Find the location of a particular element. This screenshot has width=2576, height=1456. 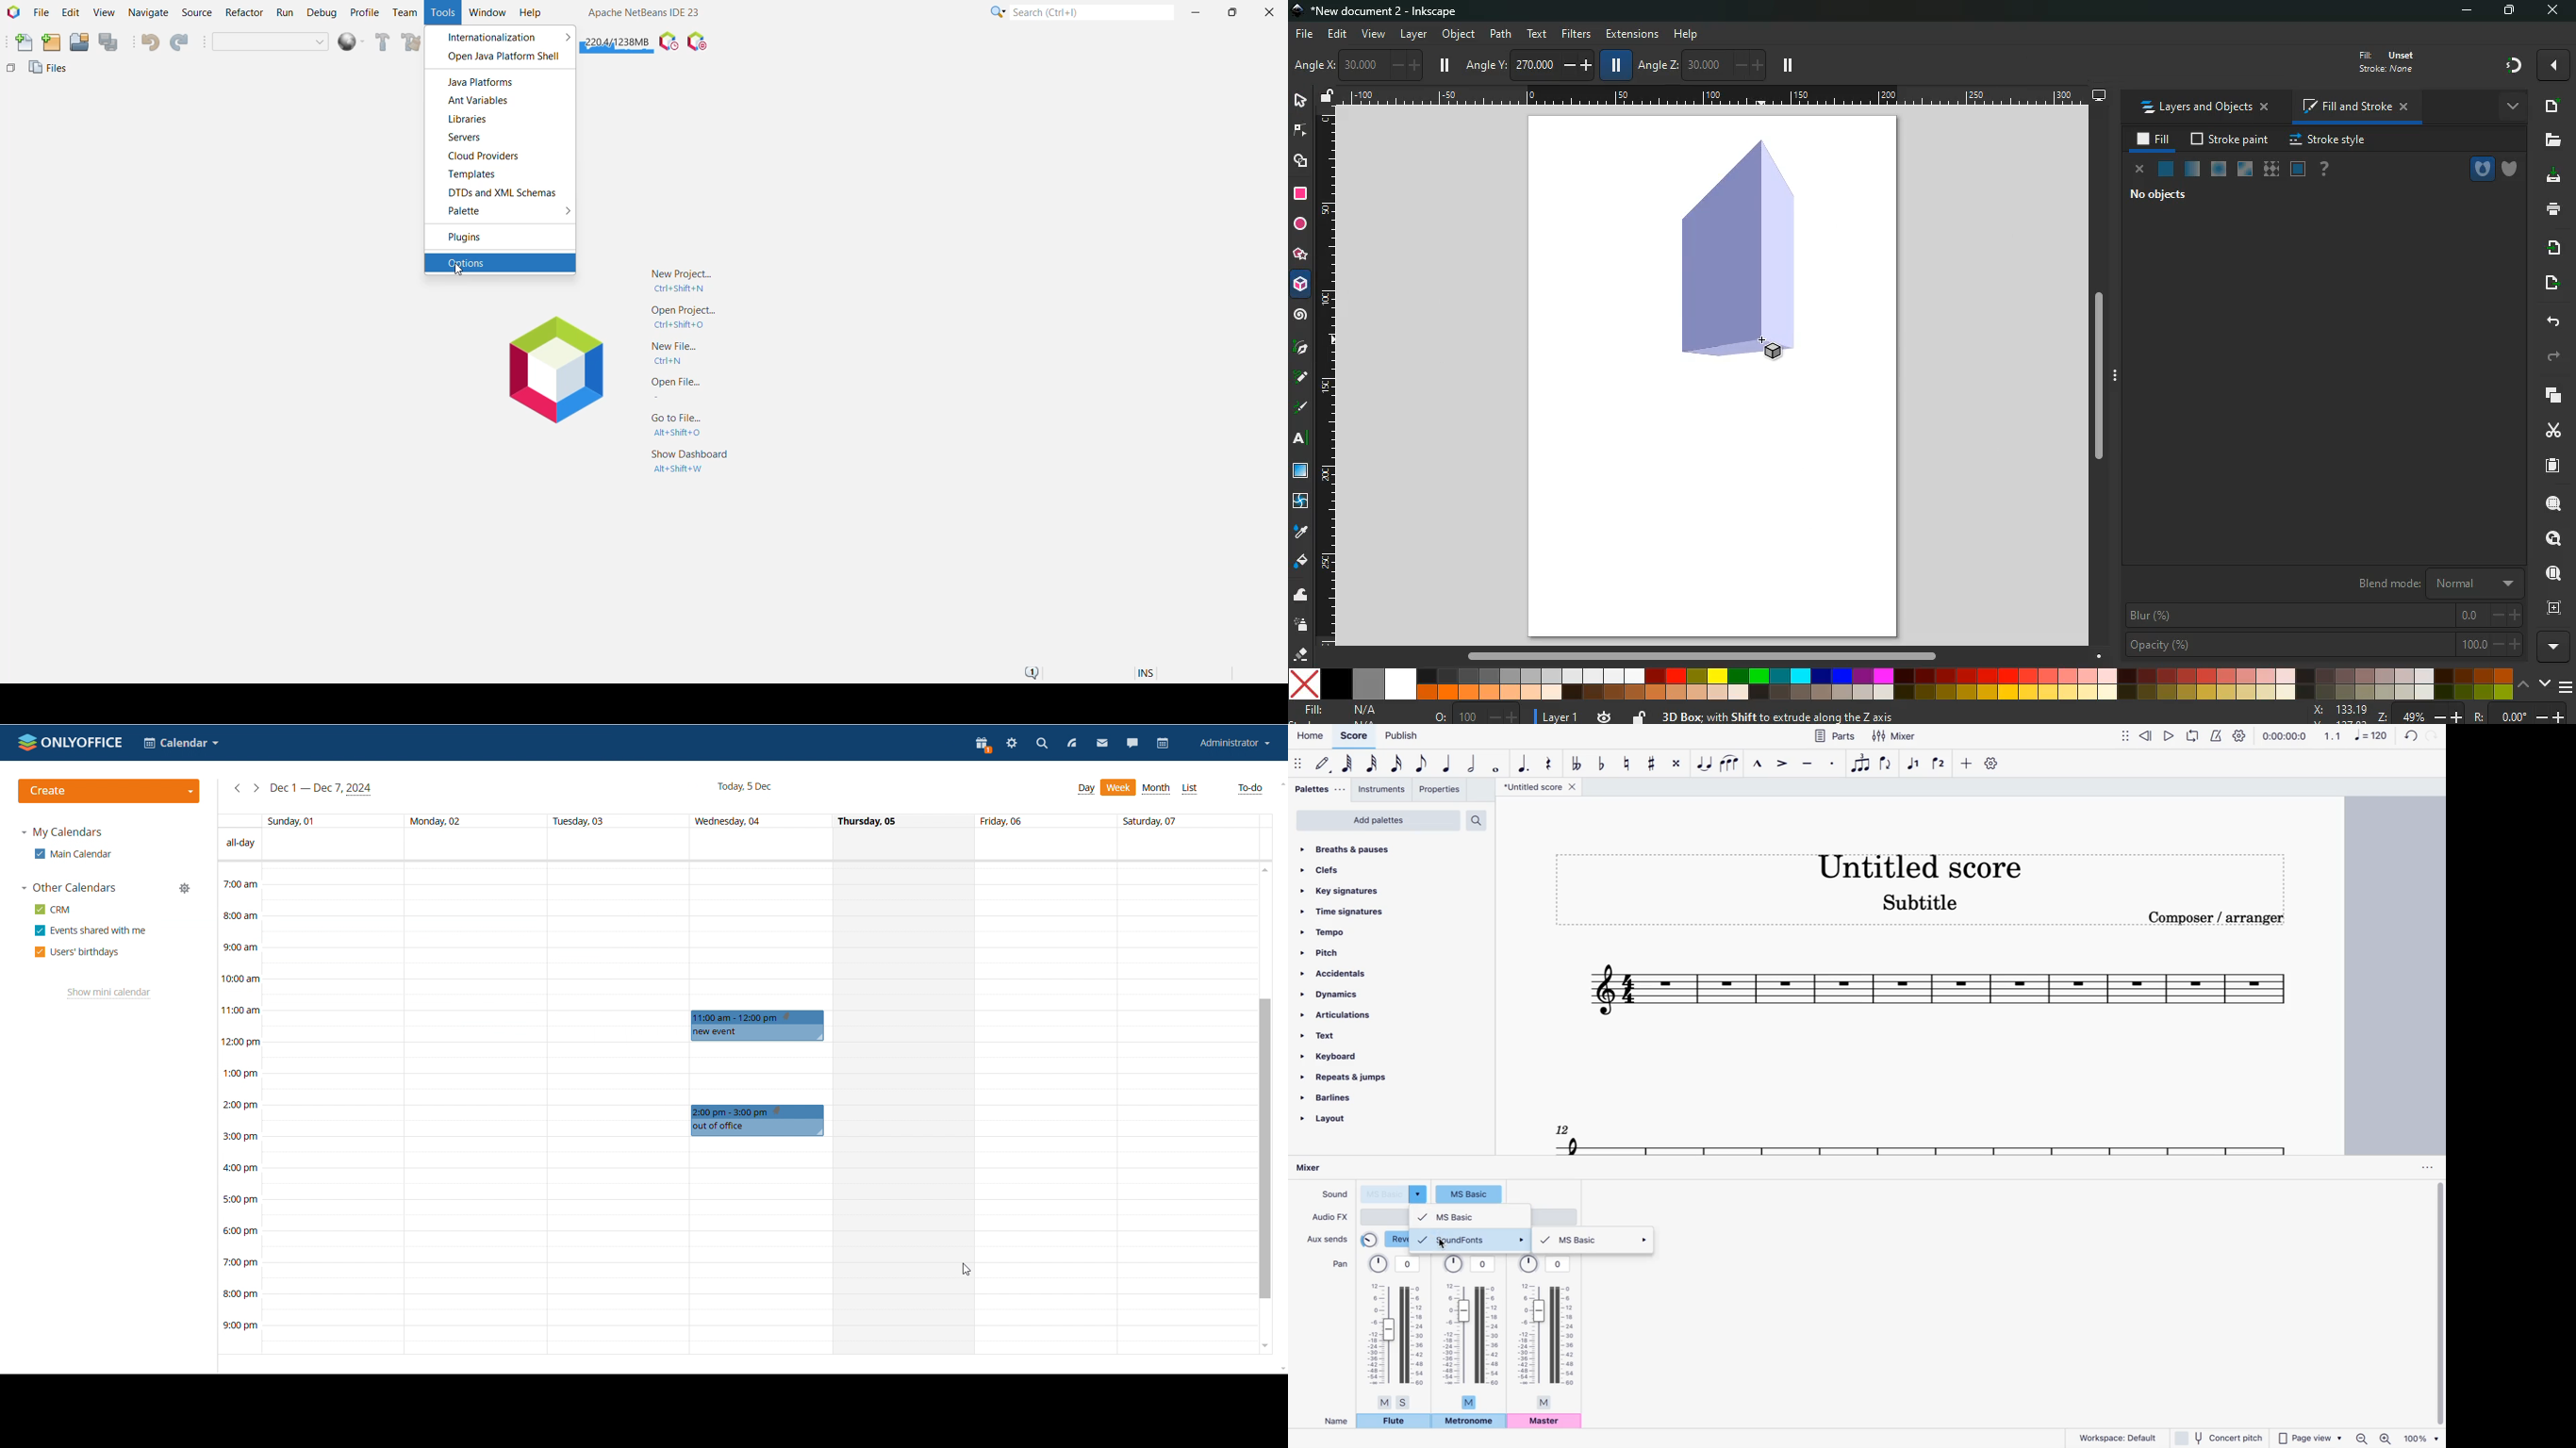

more is located at coordinates (1965, 763).